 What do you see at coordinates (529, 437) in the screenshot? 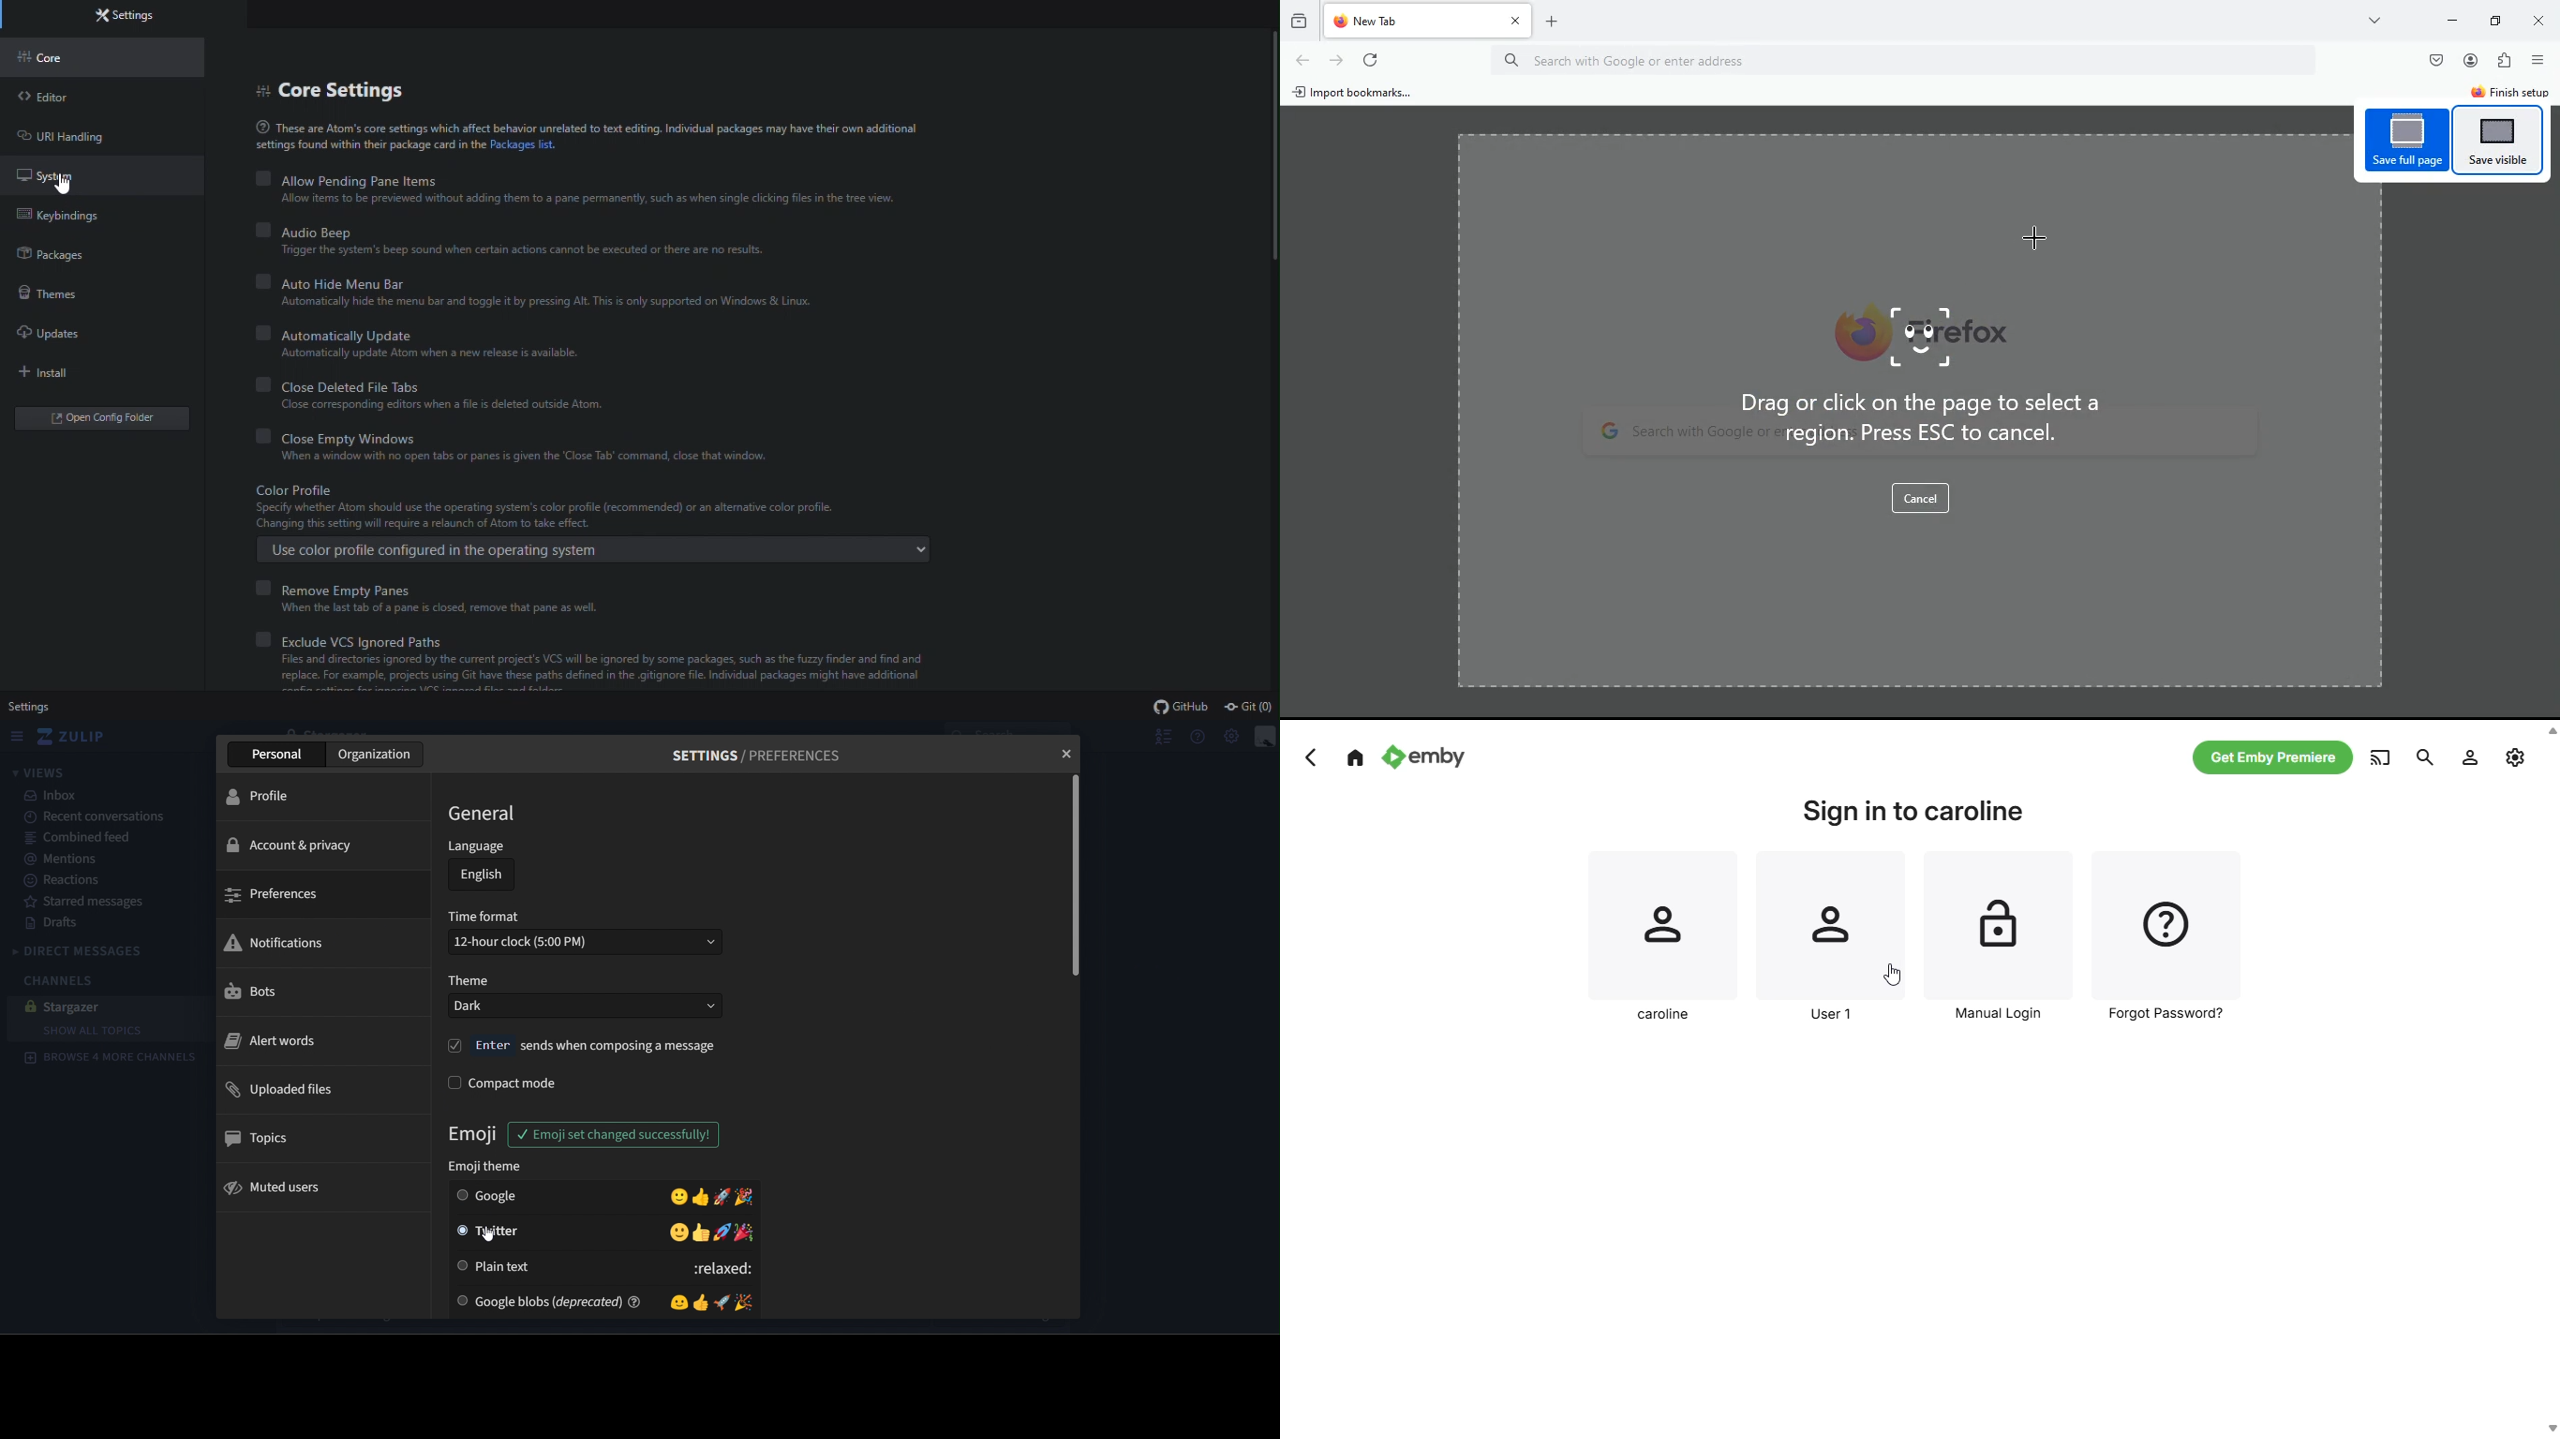
I see `Close empty Windows` at bounding box center [529, 437].